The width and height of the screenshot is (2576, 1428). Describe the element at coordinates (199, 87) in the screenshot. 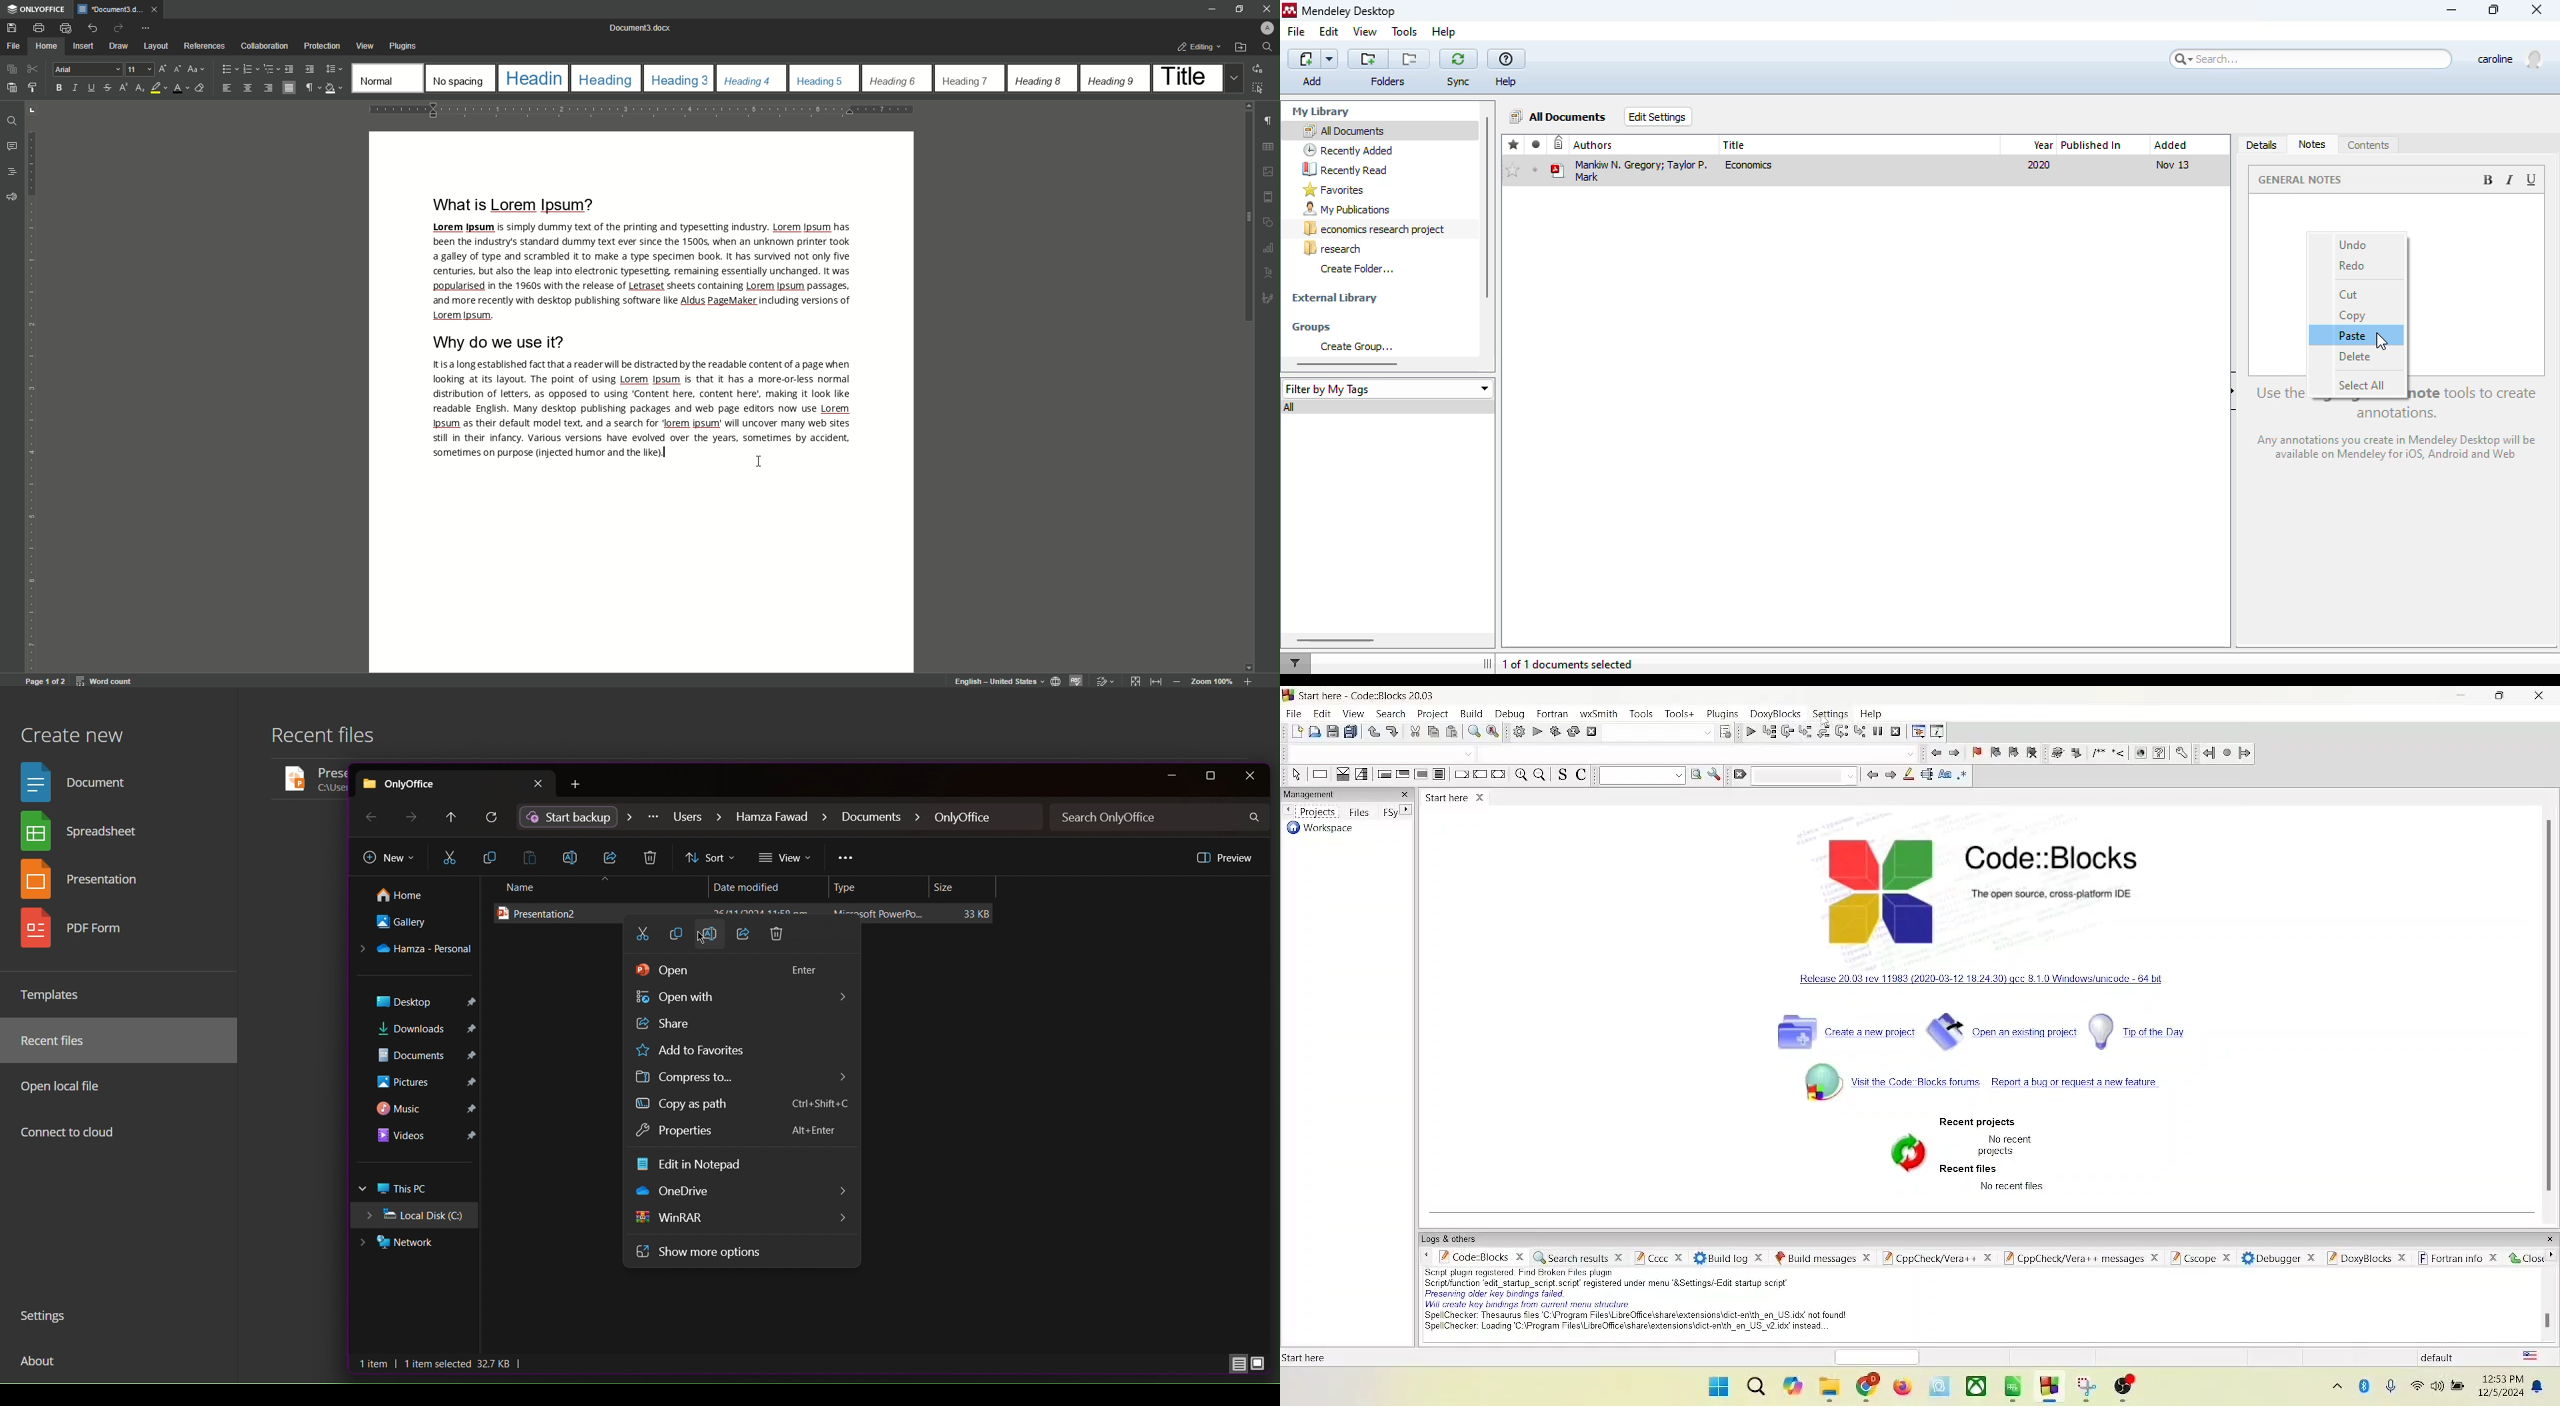

I see `Clear Style` at that location.